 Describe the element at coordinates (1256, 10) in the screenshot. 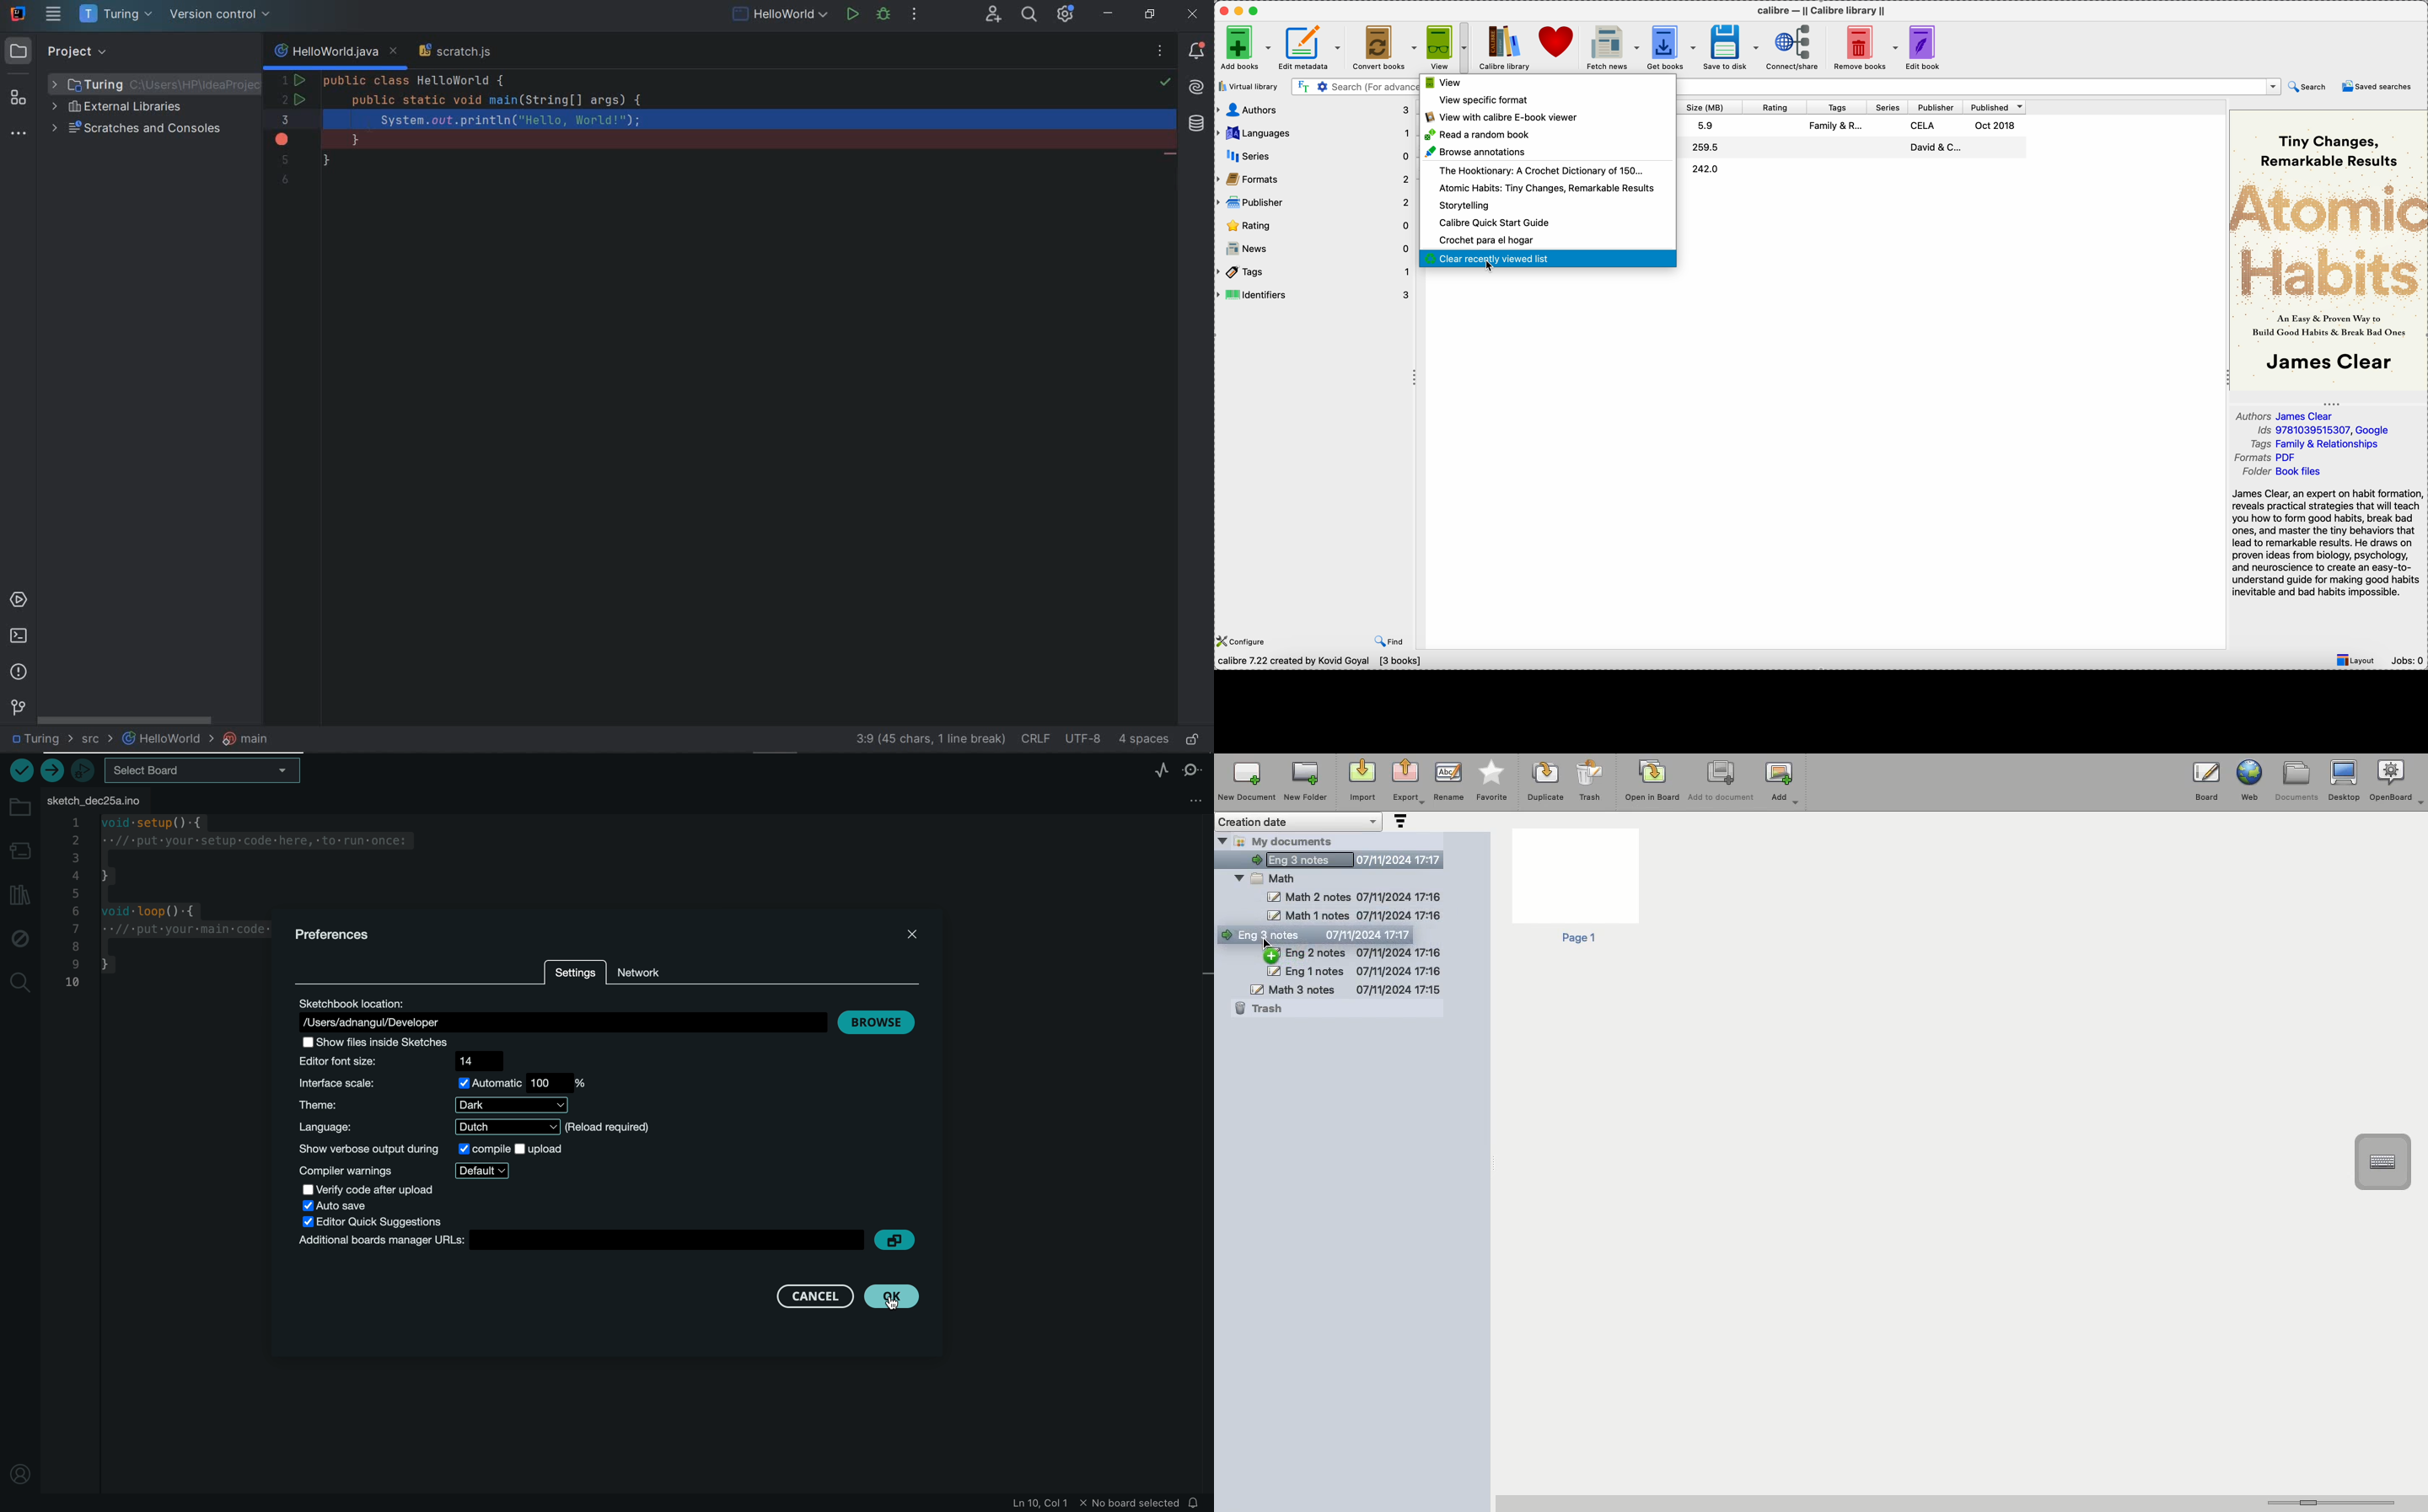

I see `maximize` at that location.